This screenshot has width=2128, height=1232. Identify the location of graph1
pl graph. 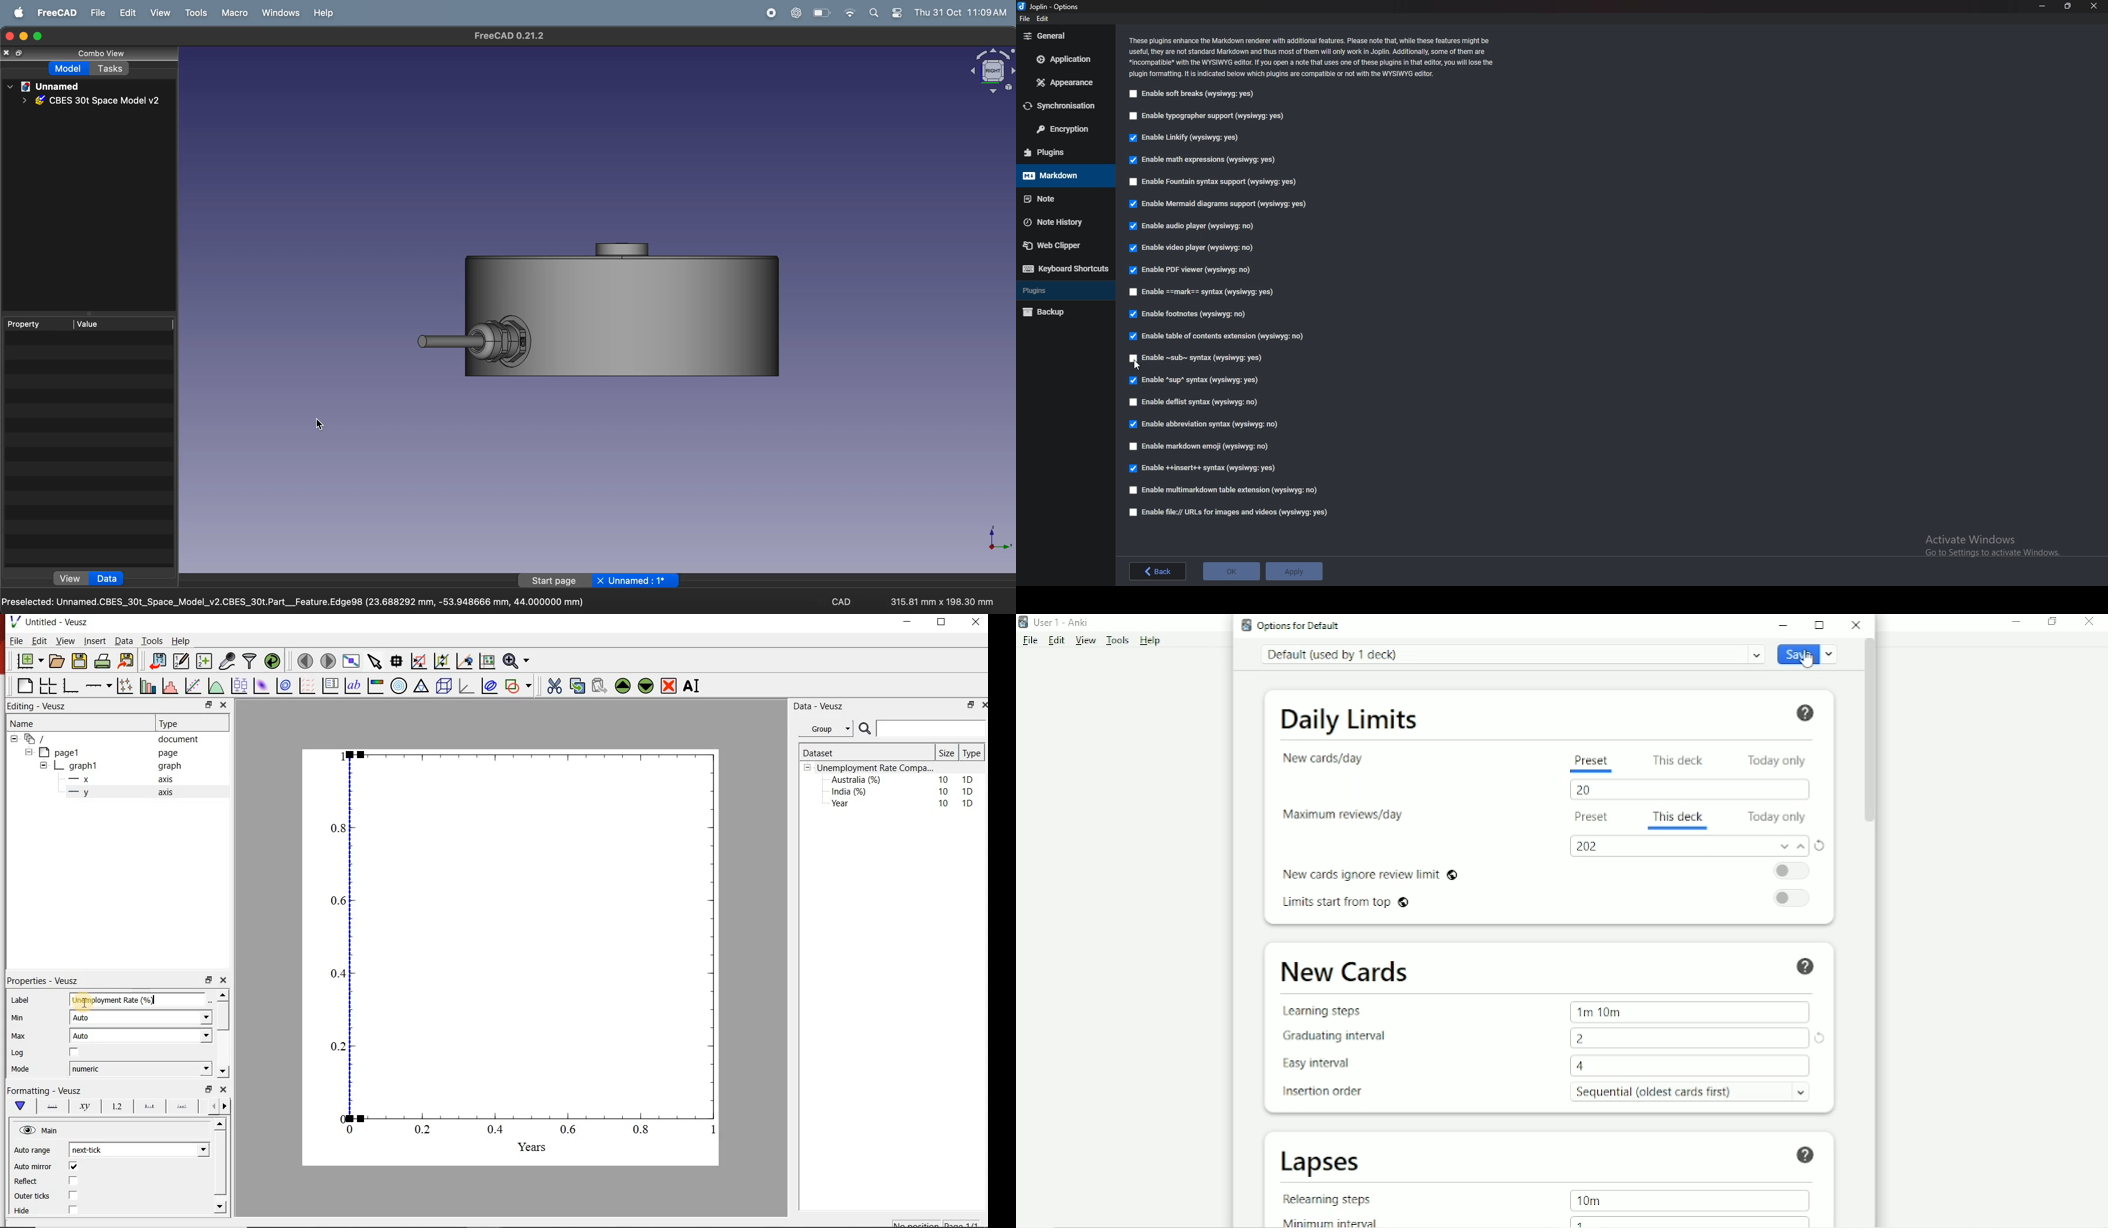
(122, 766).